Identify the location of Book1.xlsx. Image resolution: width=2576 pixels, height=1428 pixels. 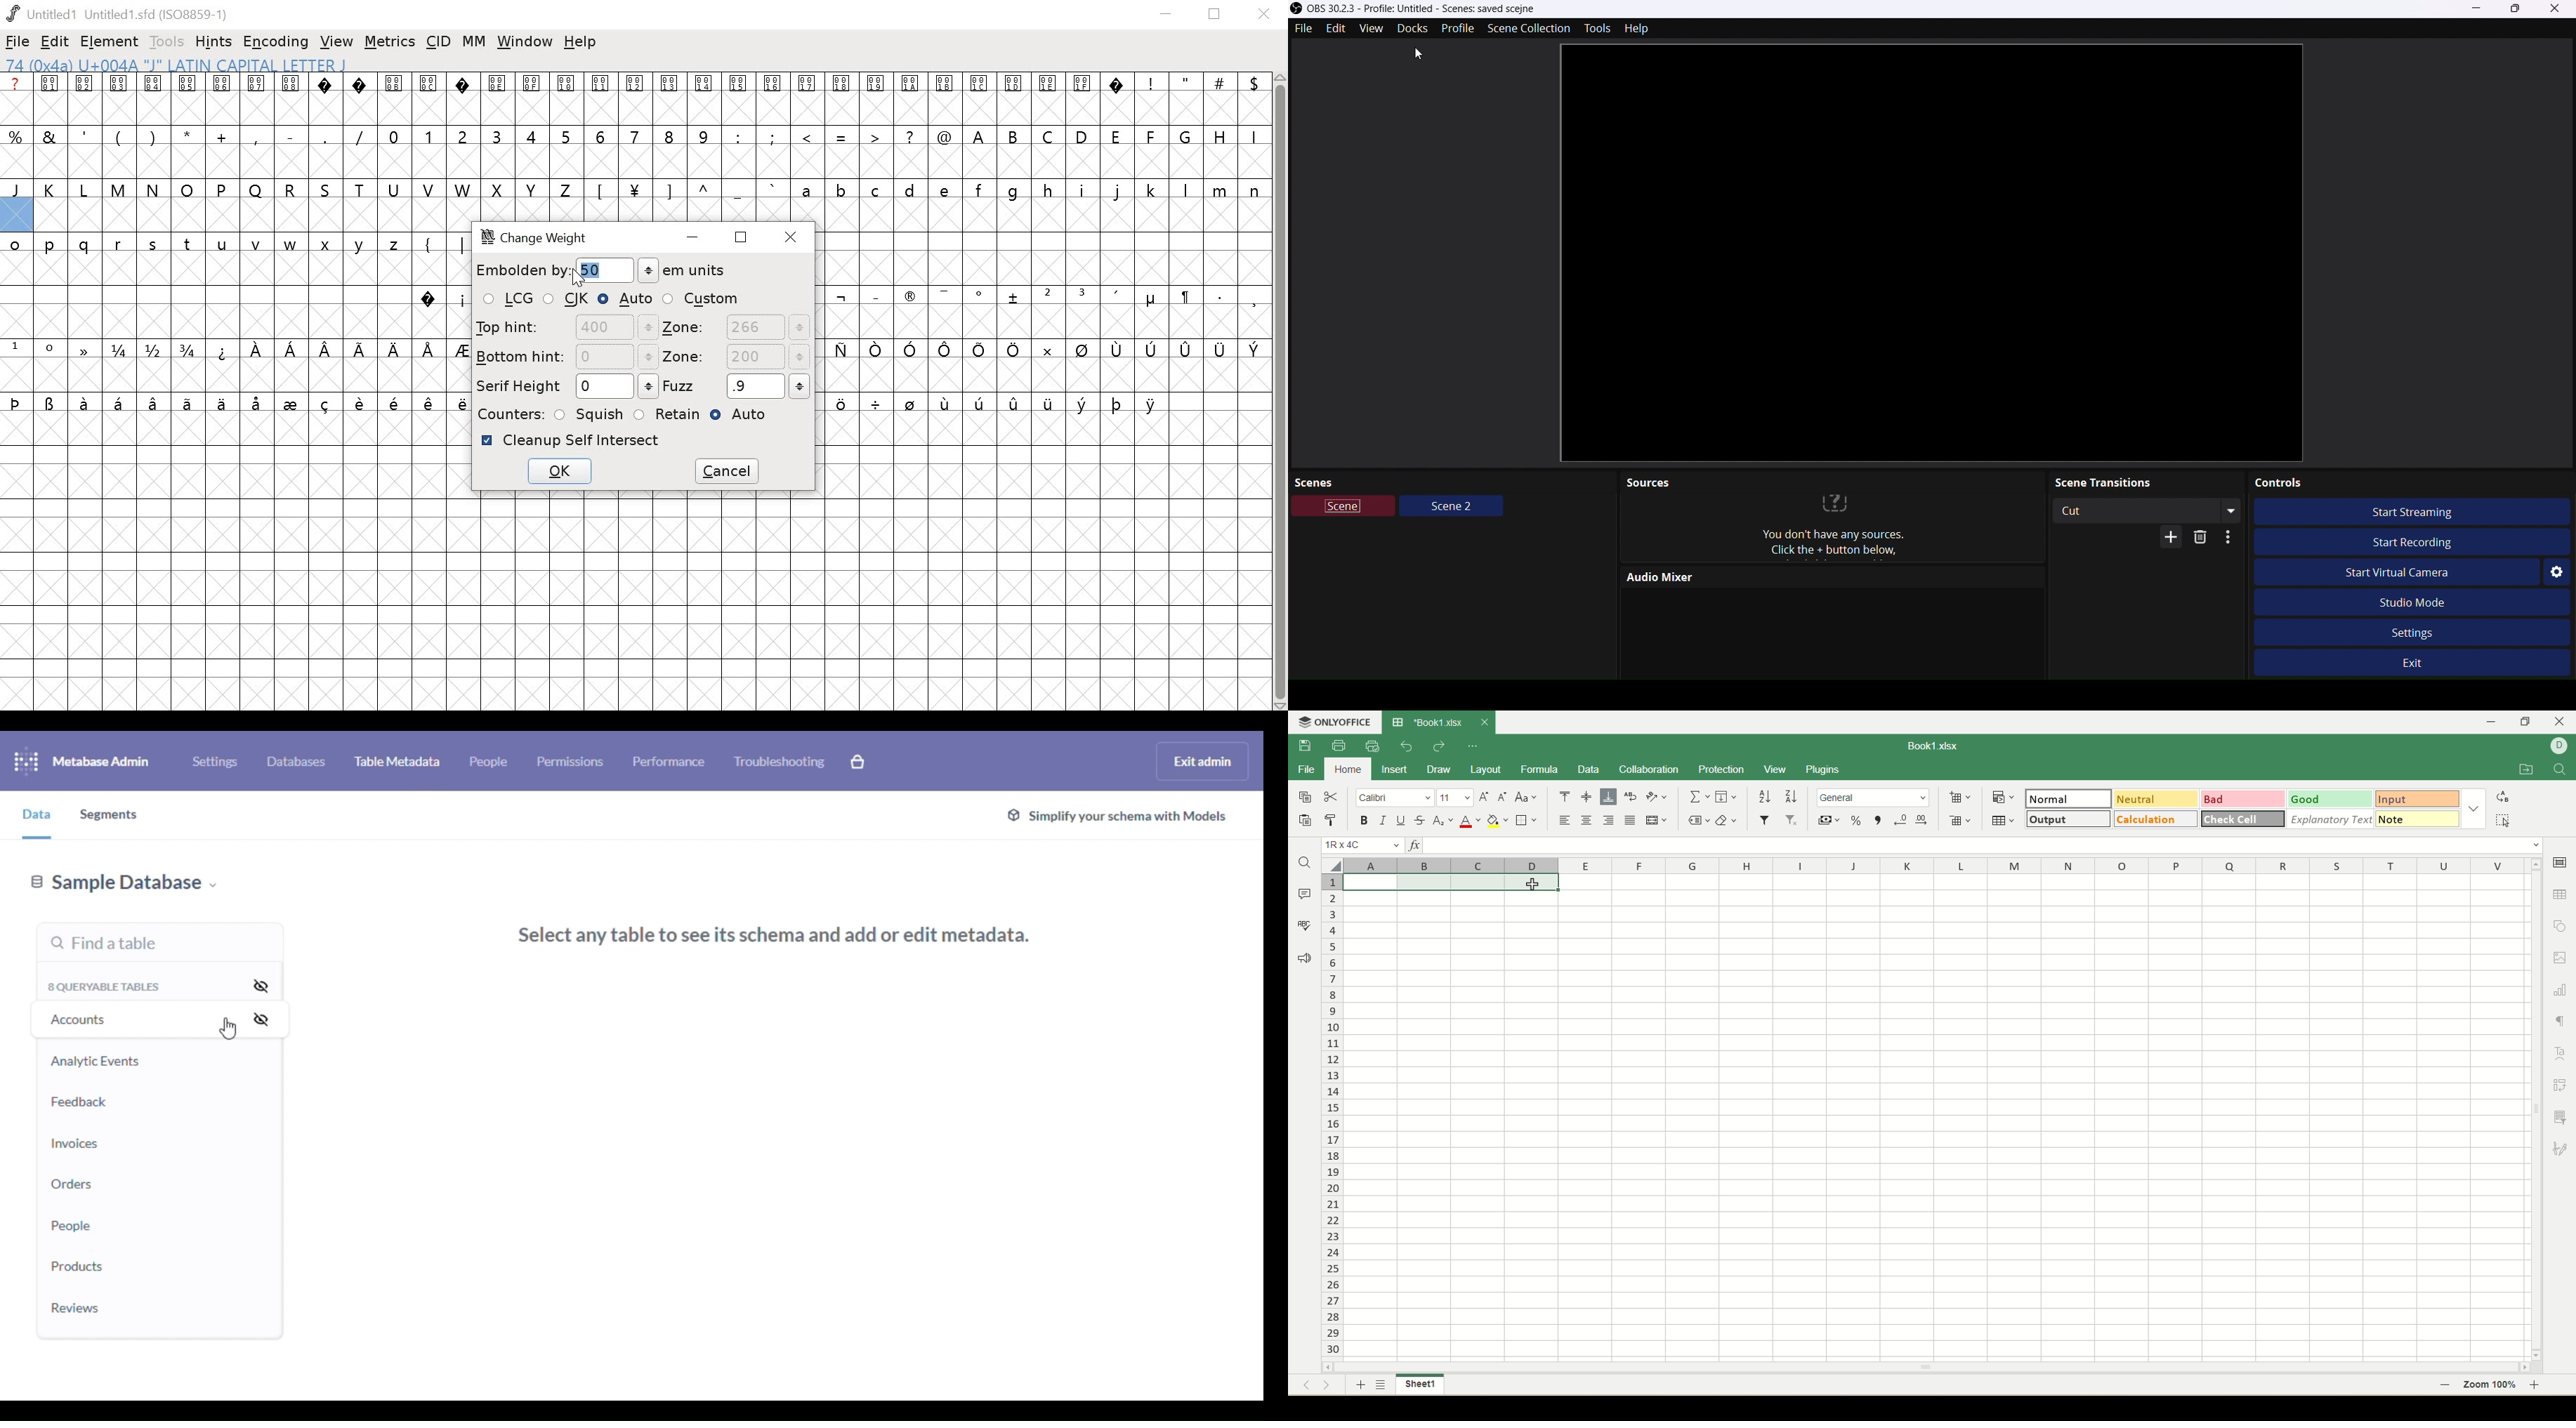
(1928, 745).